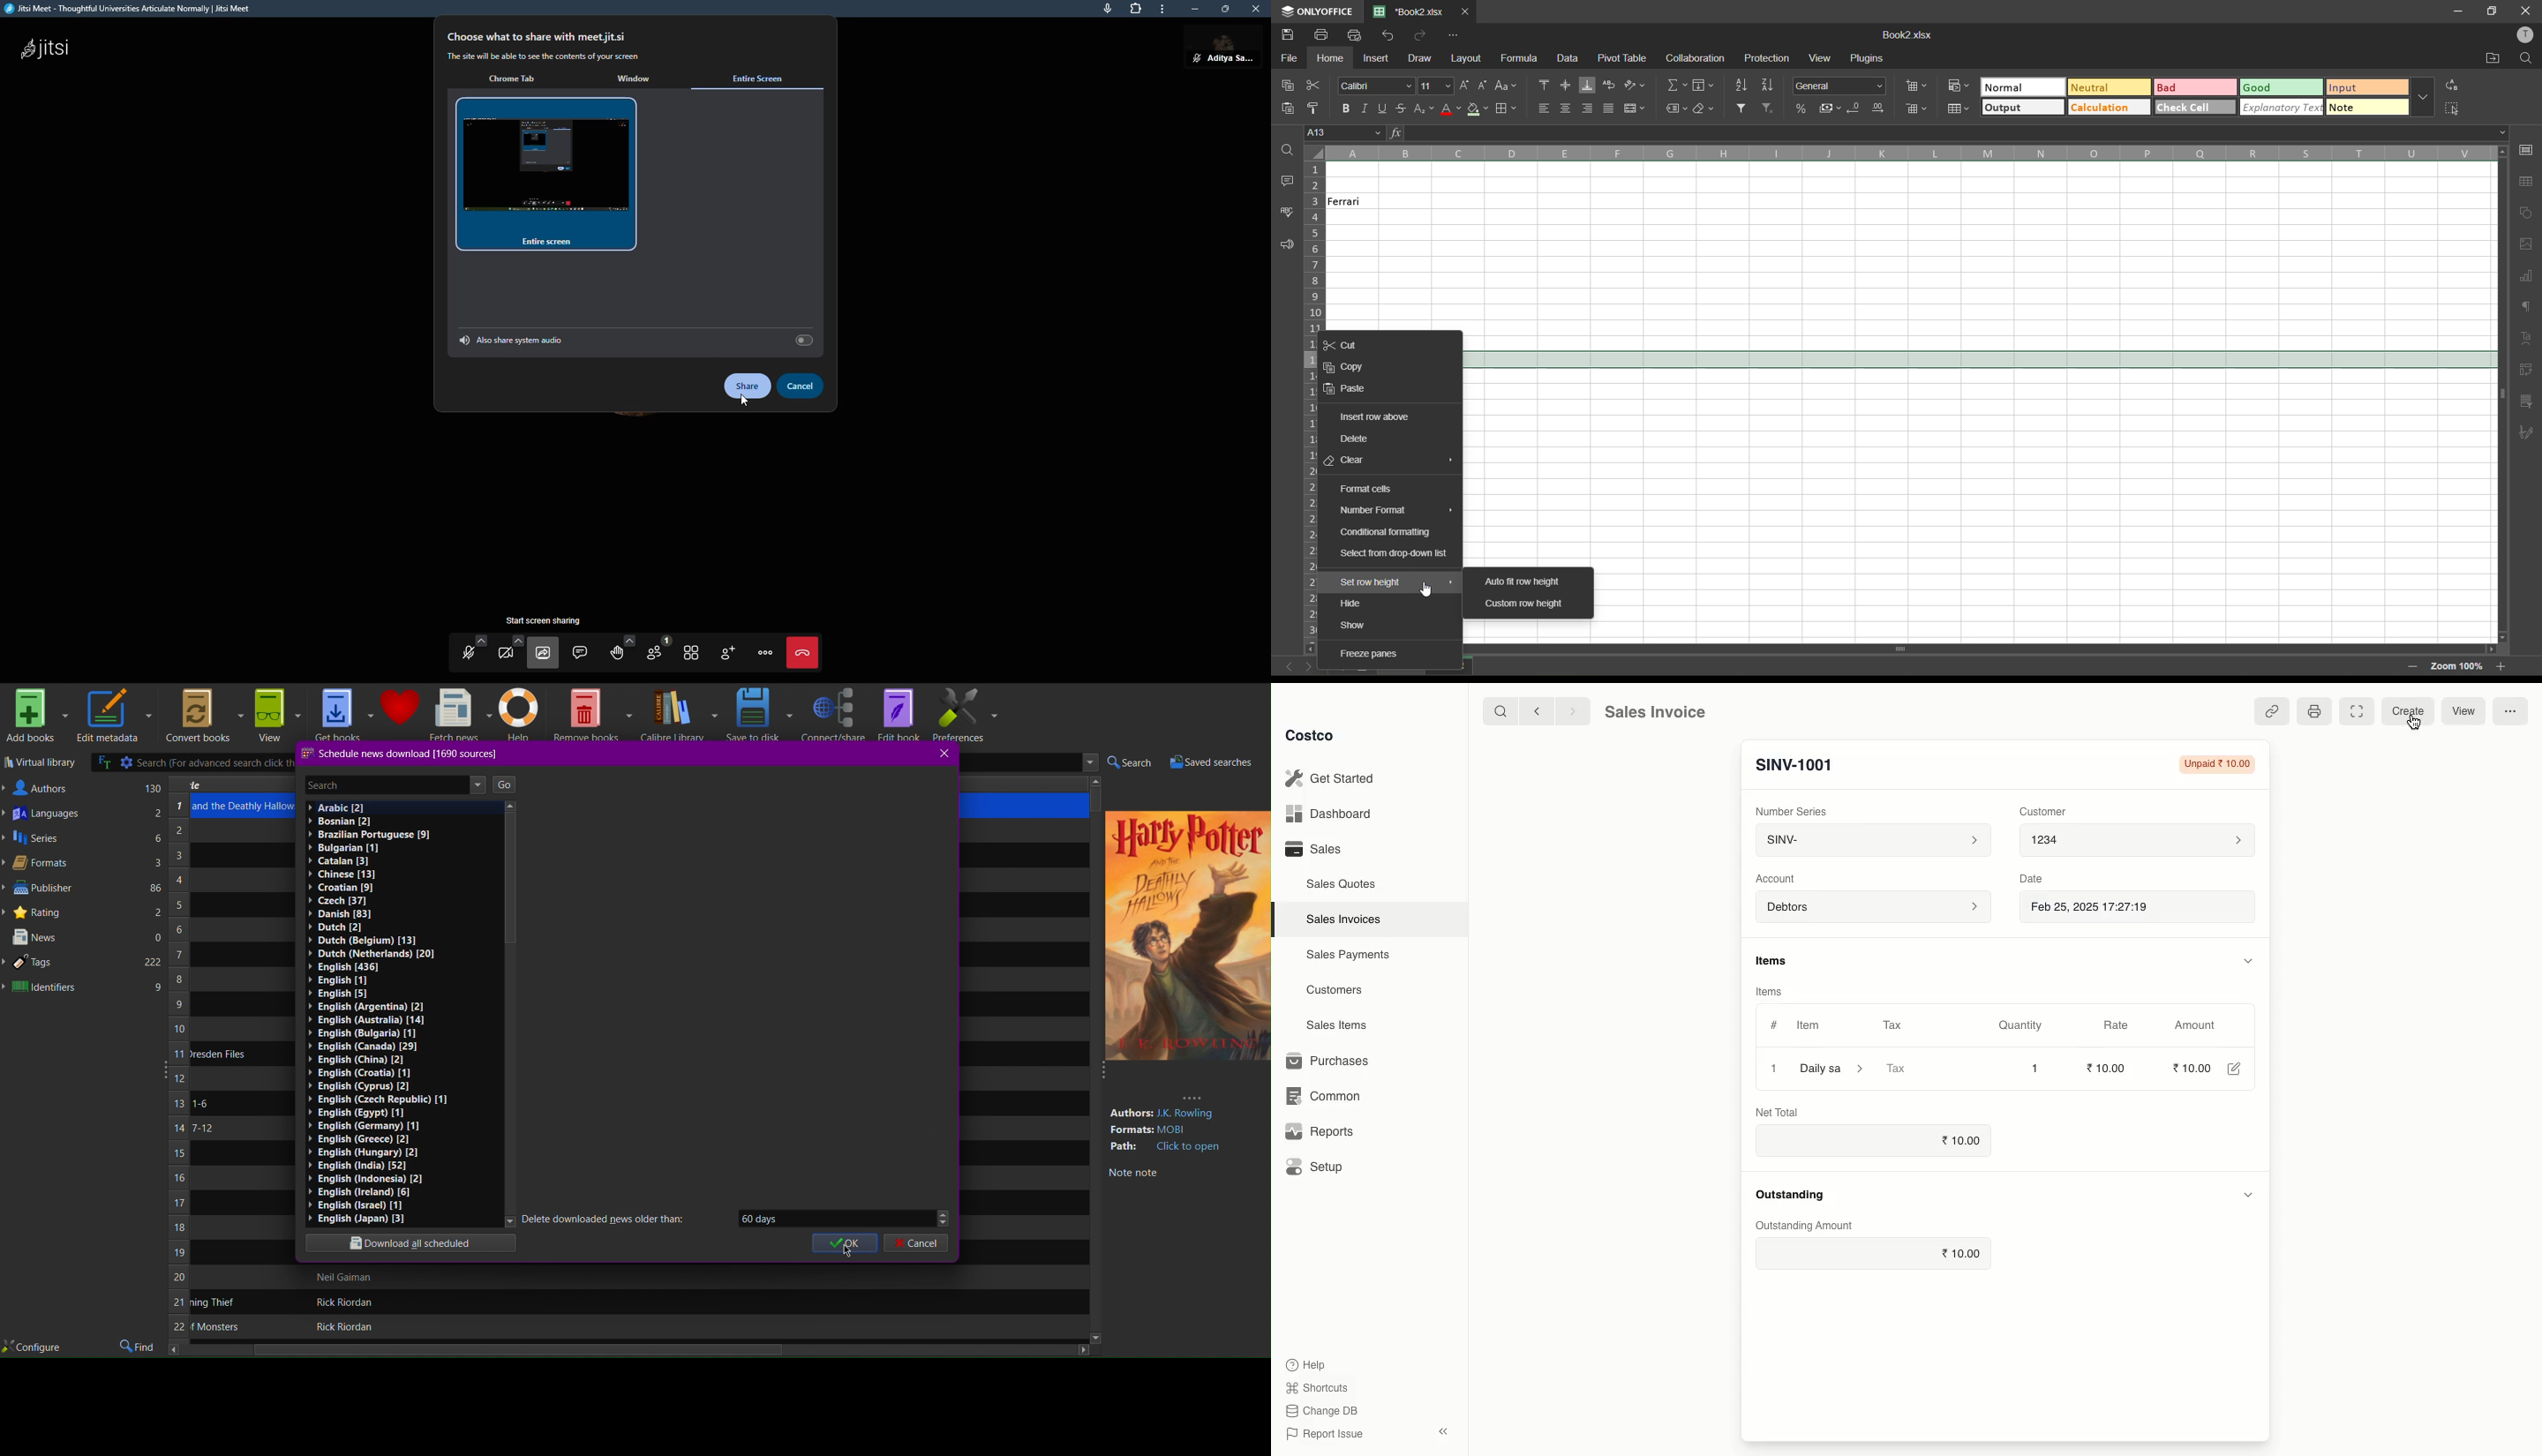 Image resolution: width=2548 pixels, height=1456 pixels. What do you see at coordinates (1774, 1068) in the screenshot?
I see `1` at bounding box center [1774, 1068].